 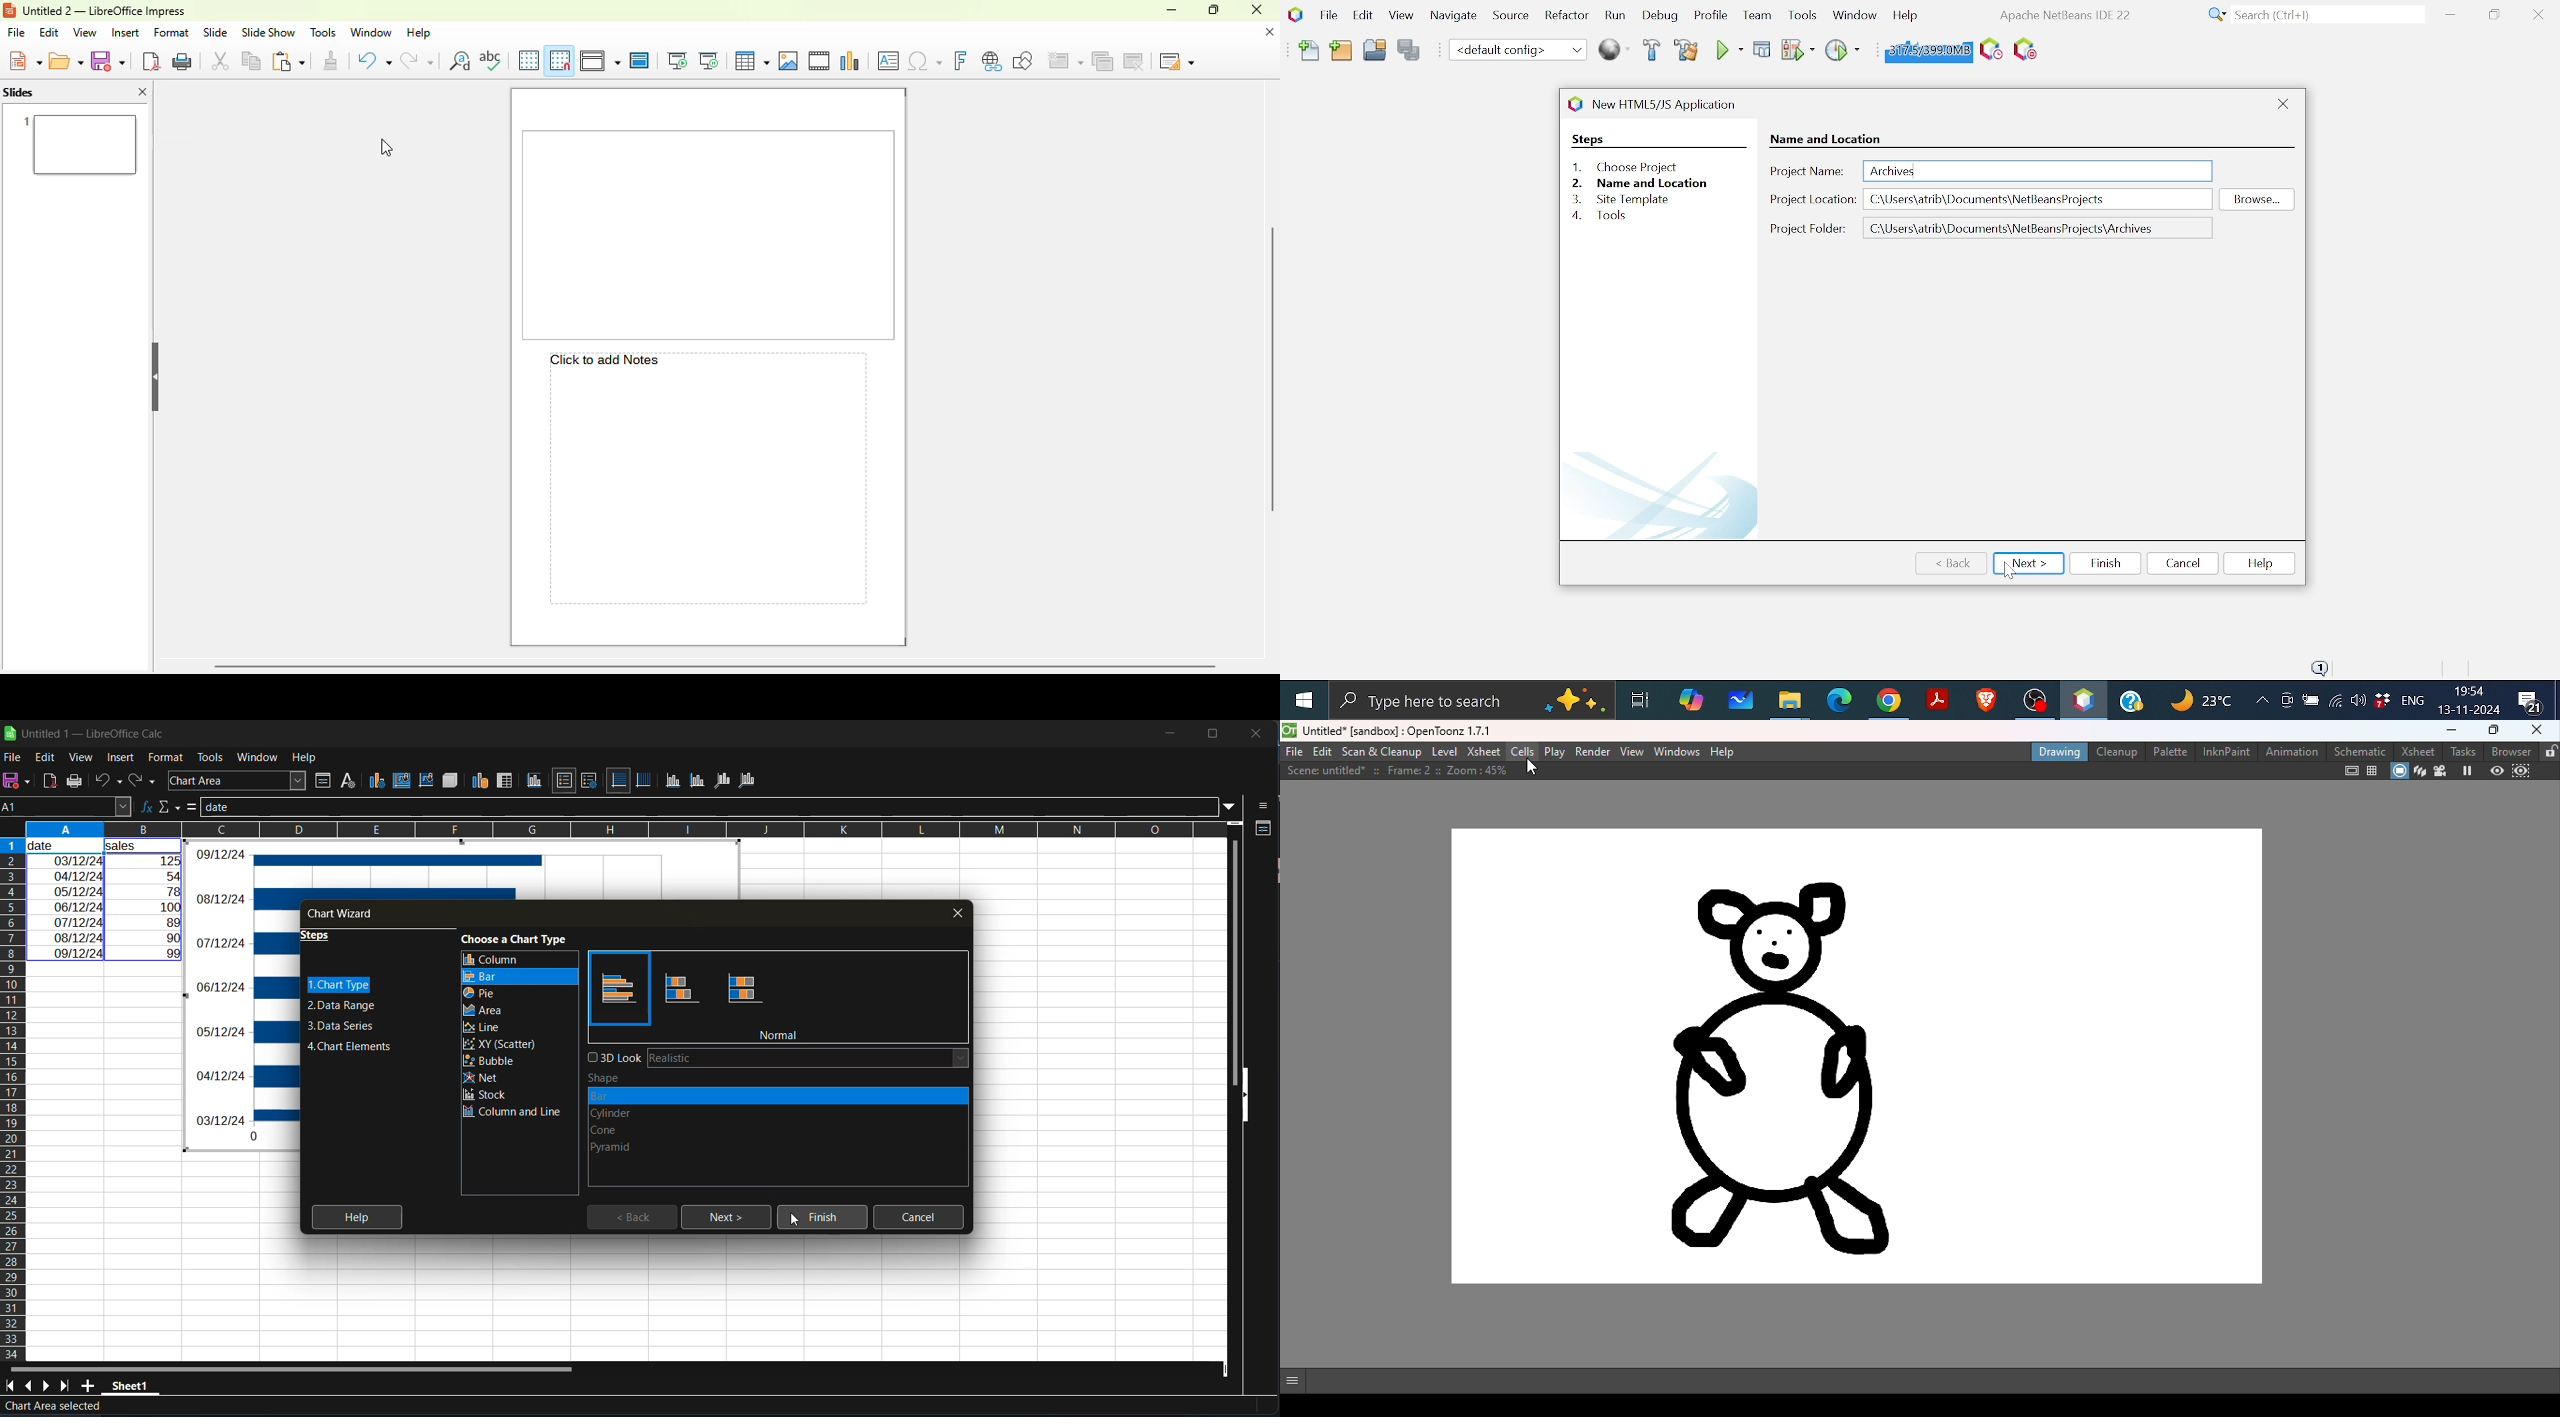 I want to click on slide layout, so click(x=1177, y=60).